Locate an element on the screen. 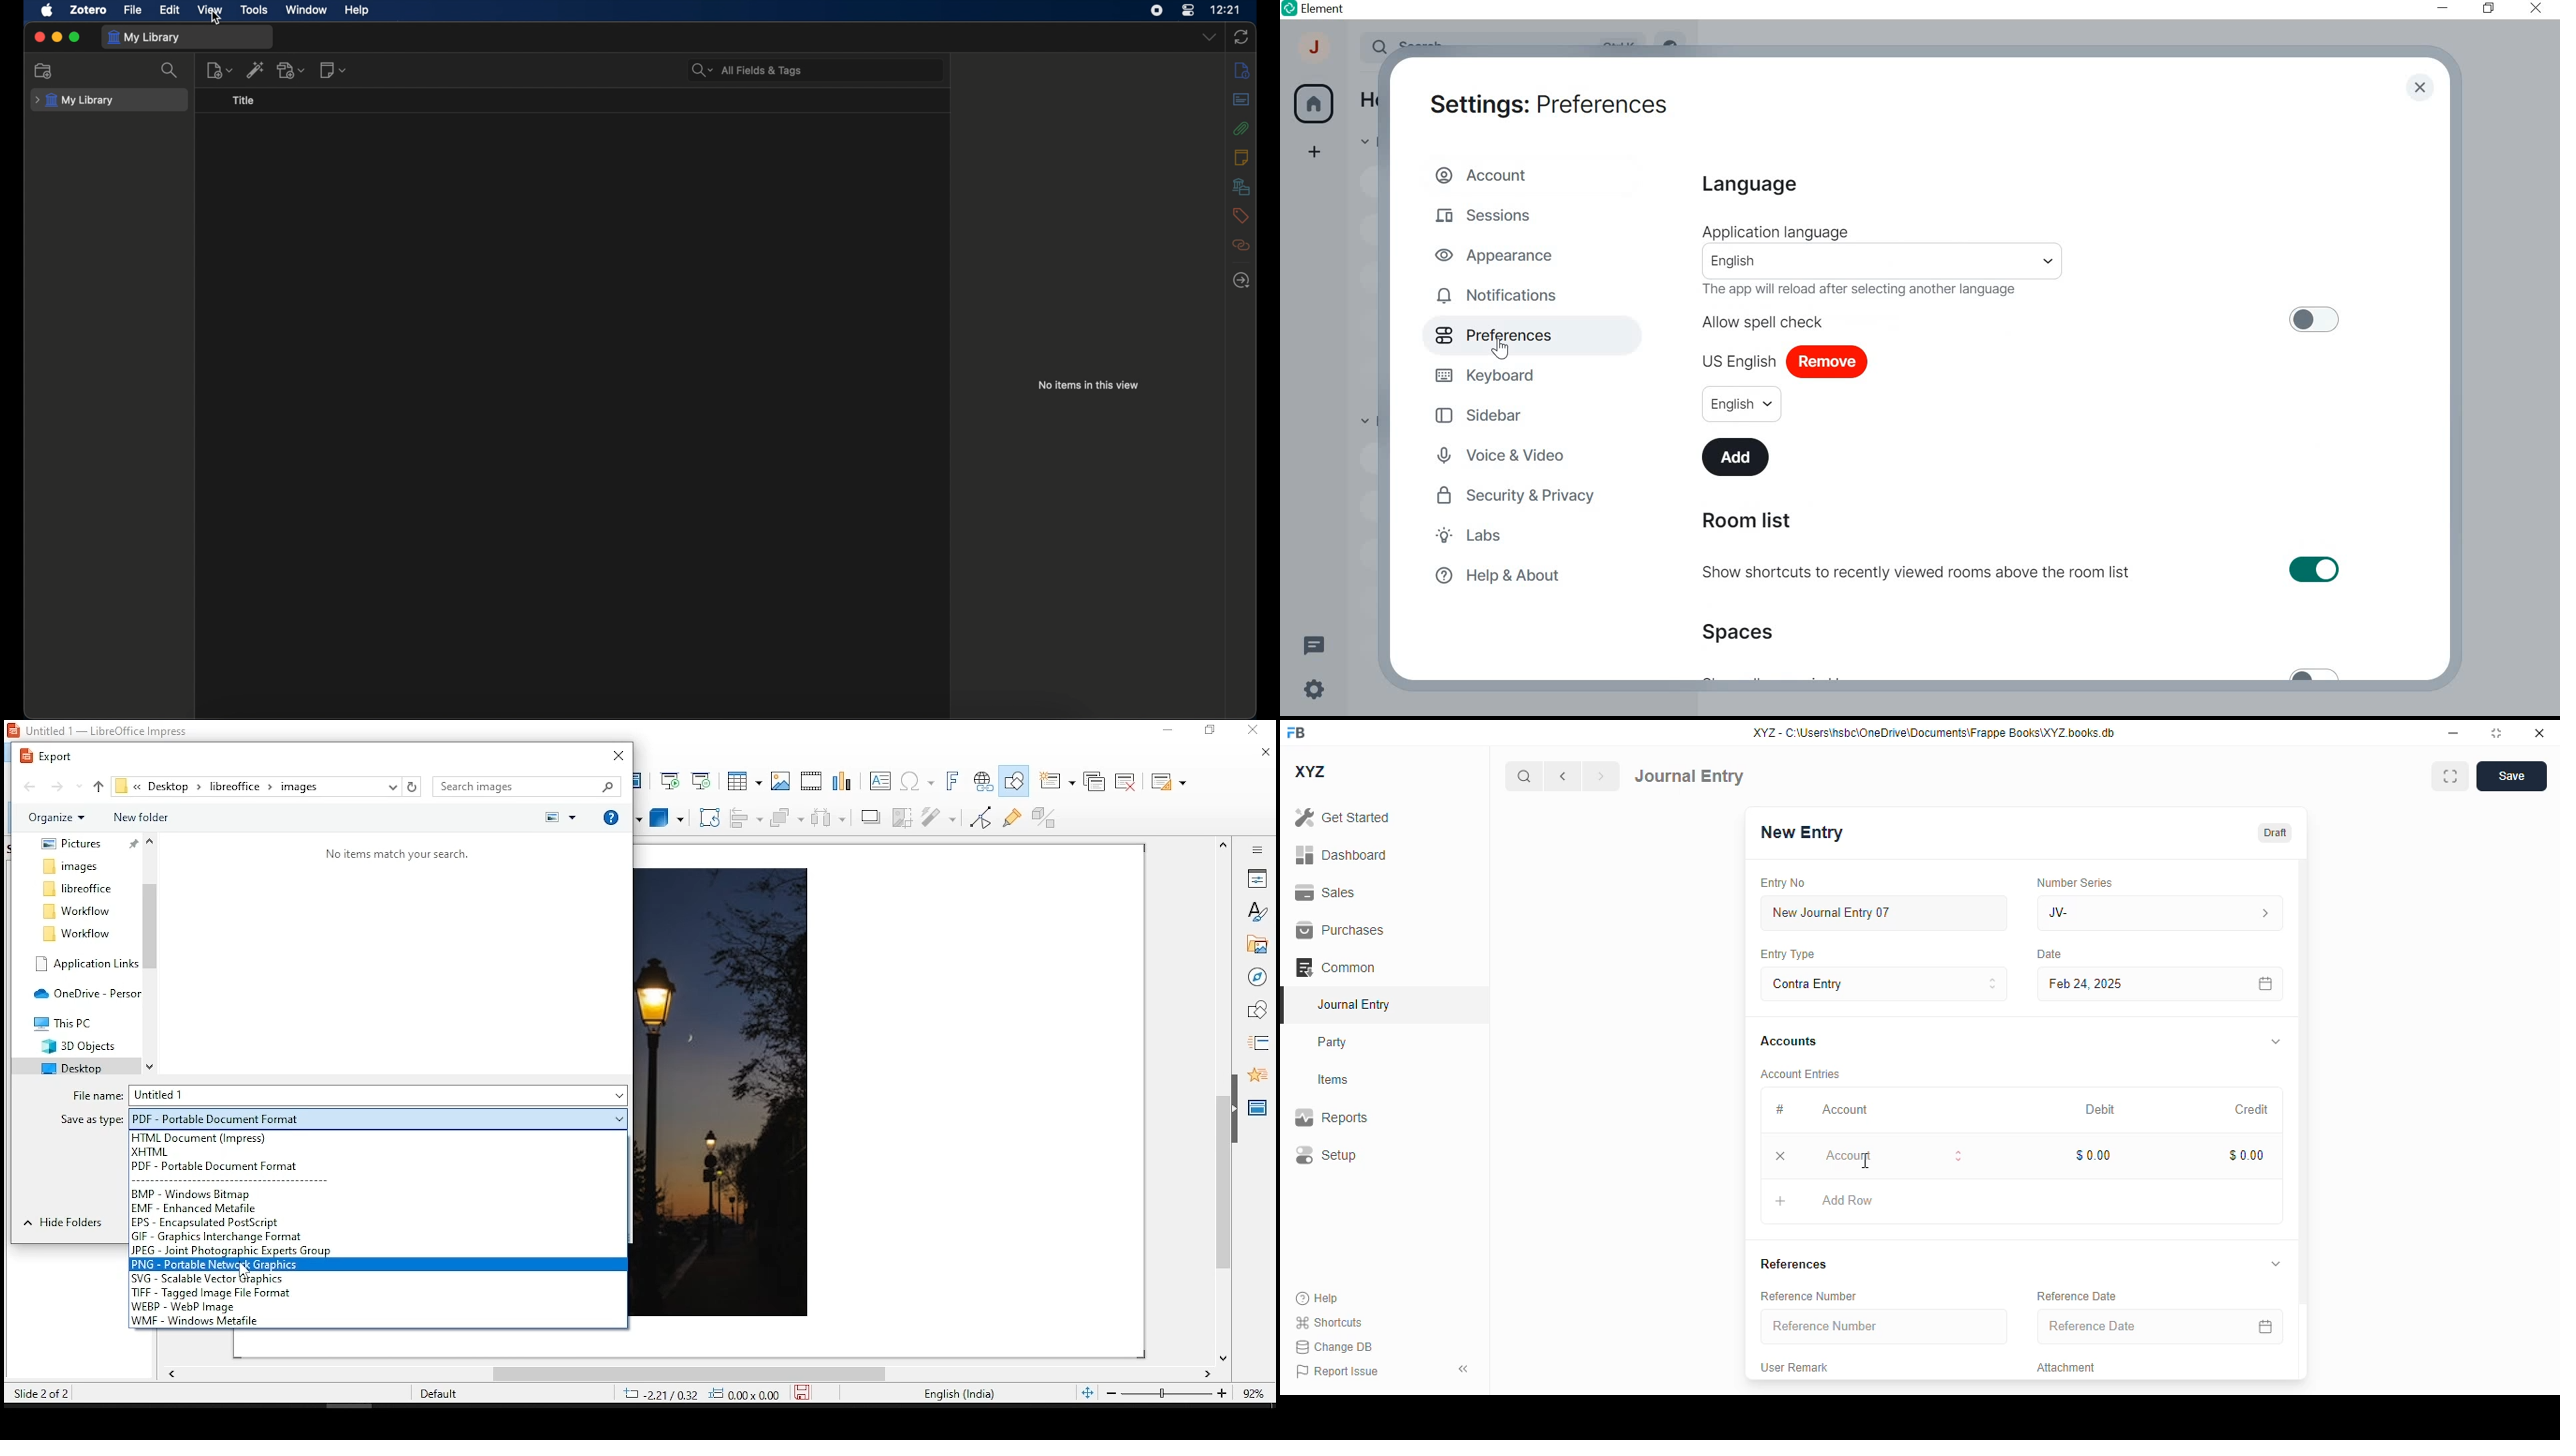 The image size is (2576, 1456). user remark is located at coordinates (1796, 1367).